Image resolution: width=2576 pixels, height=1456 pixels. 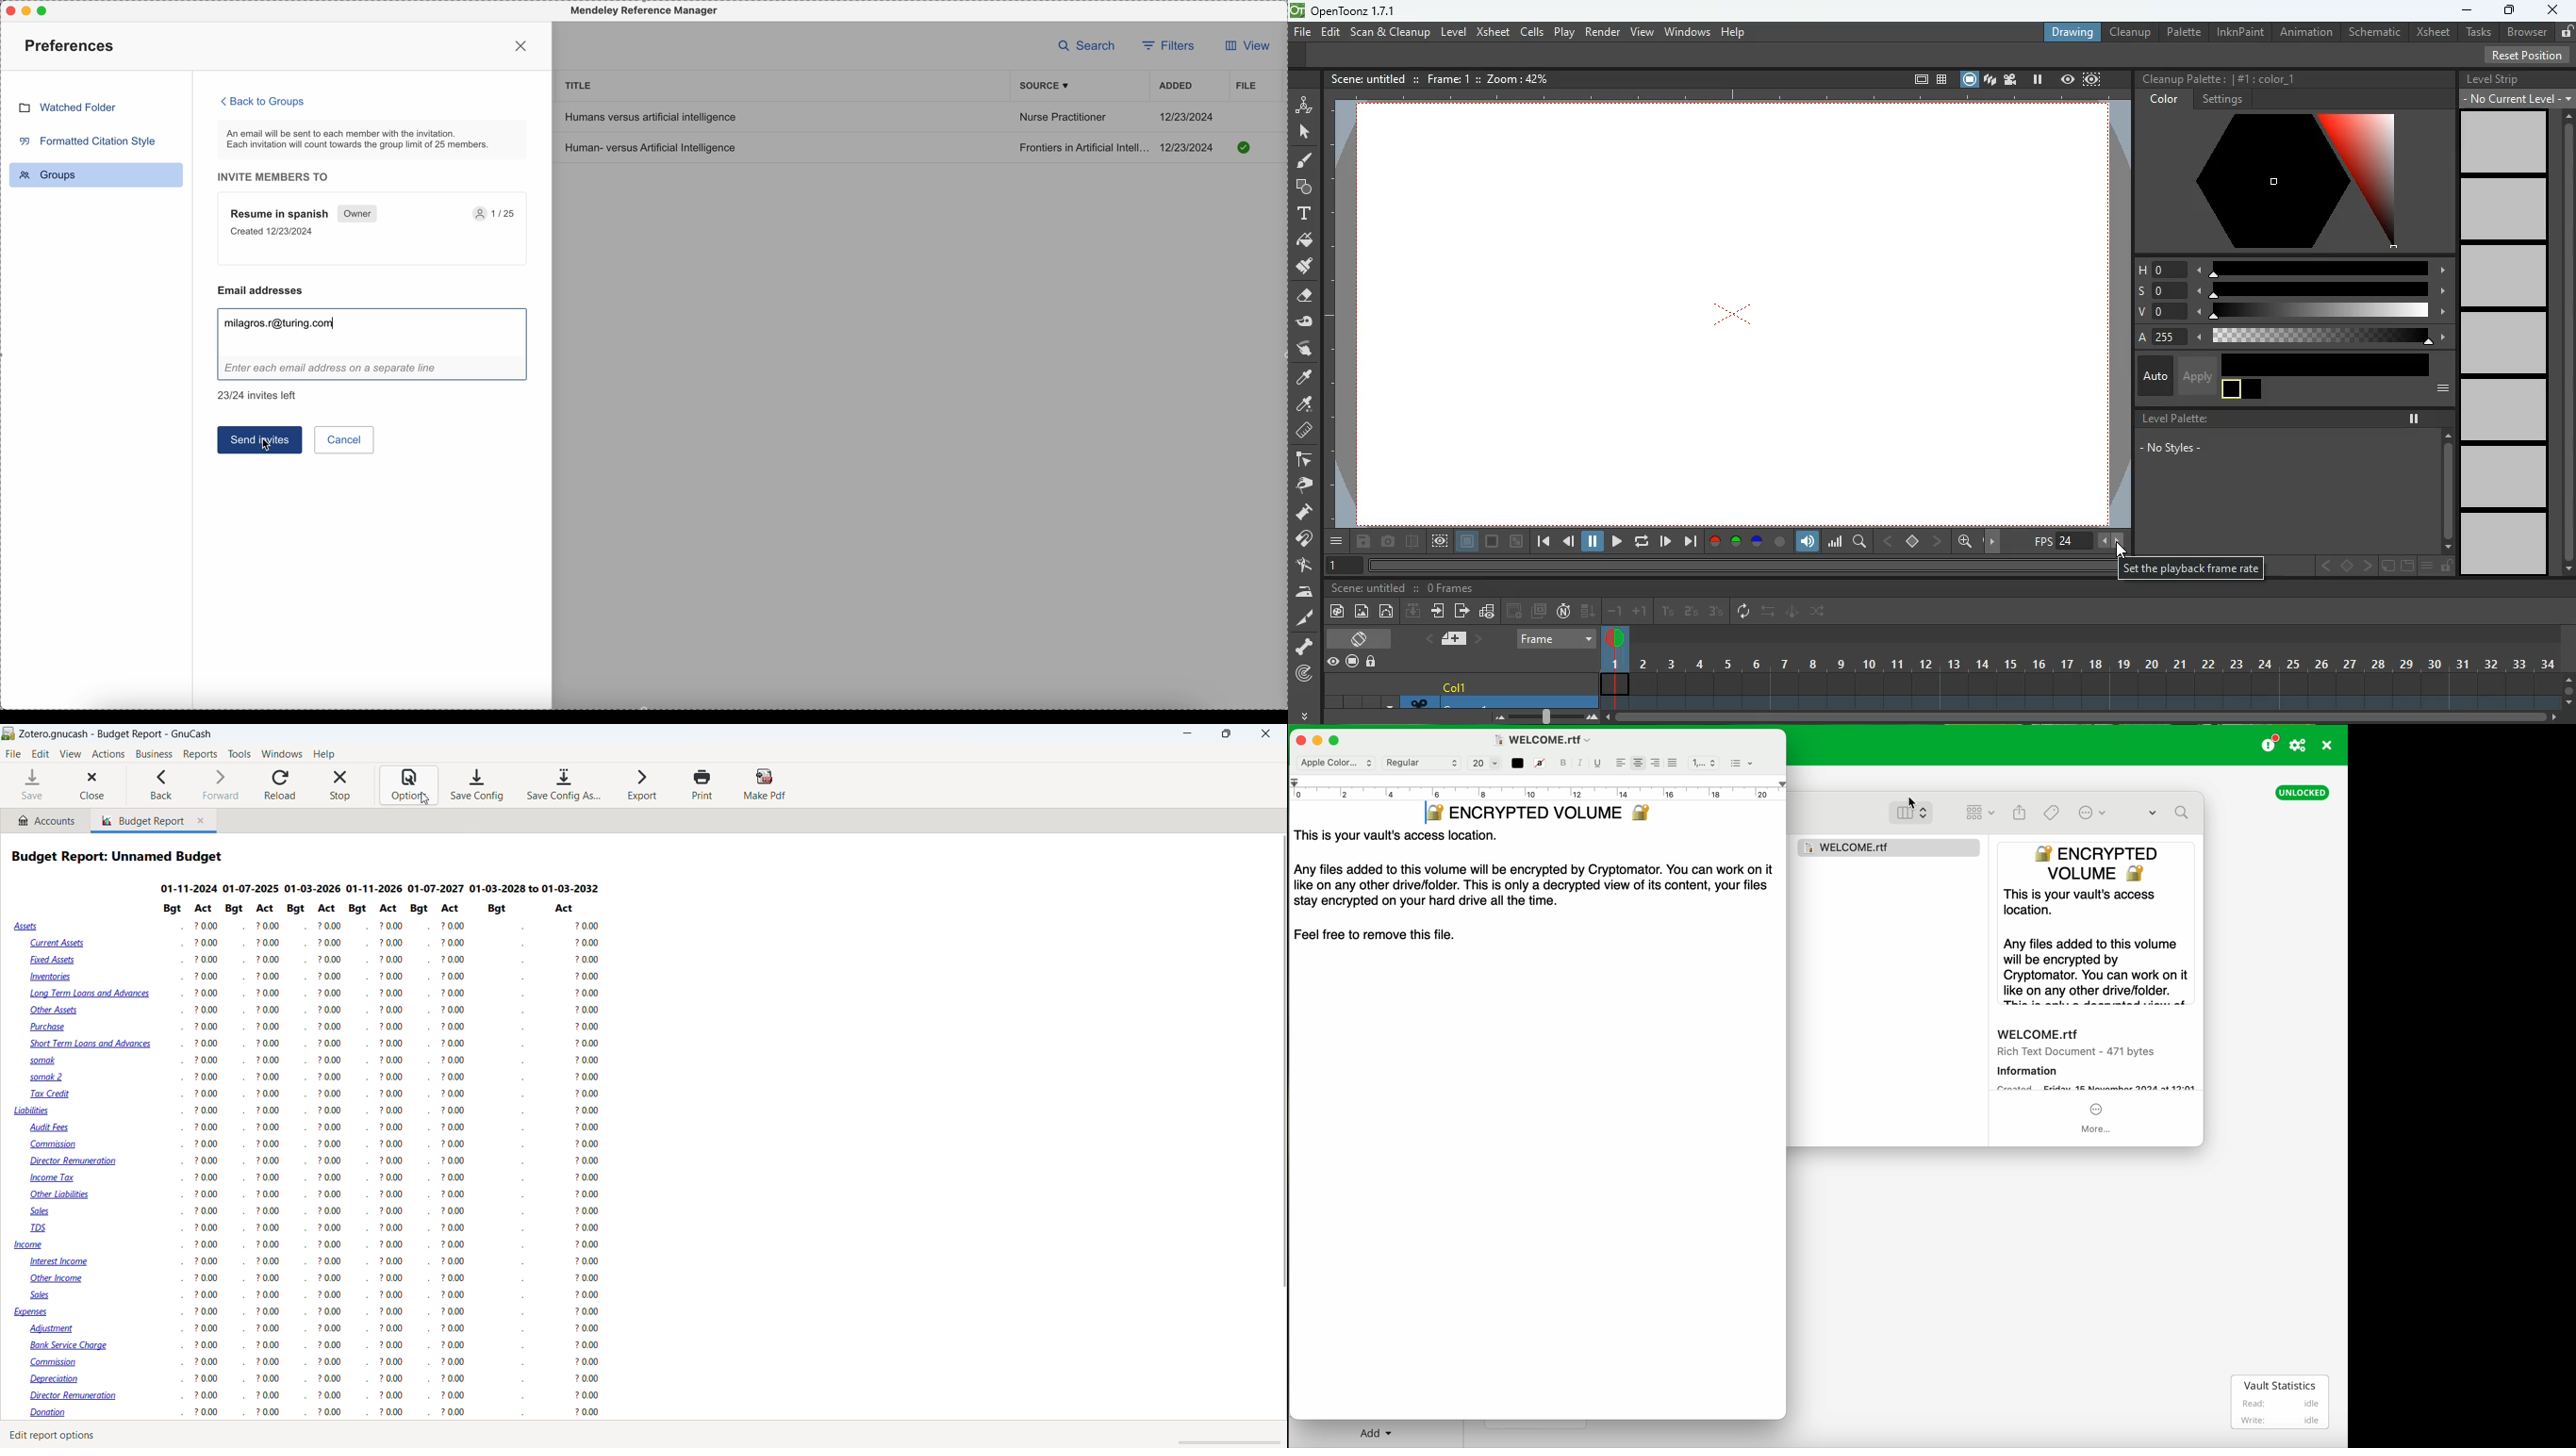 I want to click on left, so click(x=1890, y=543).